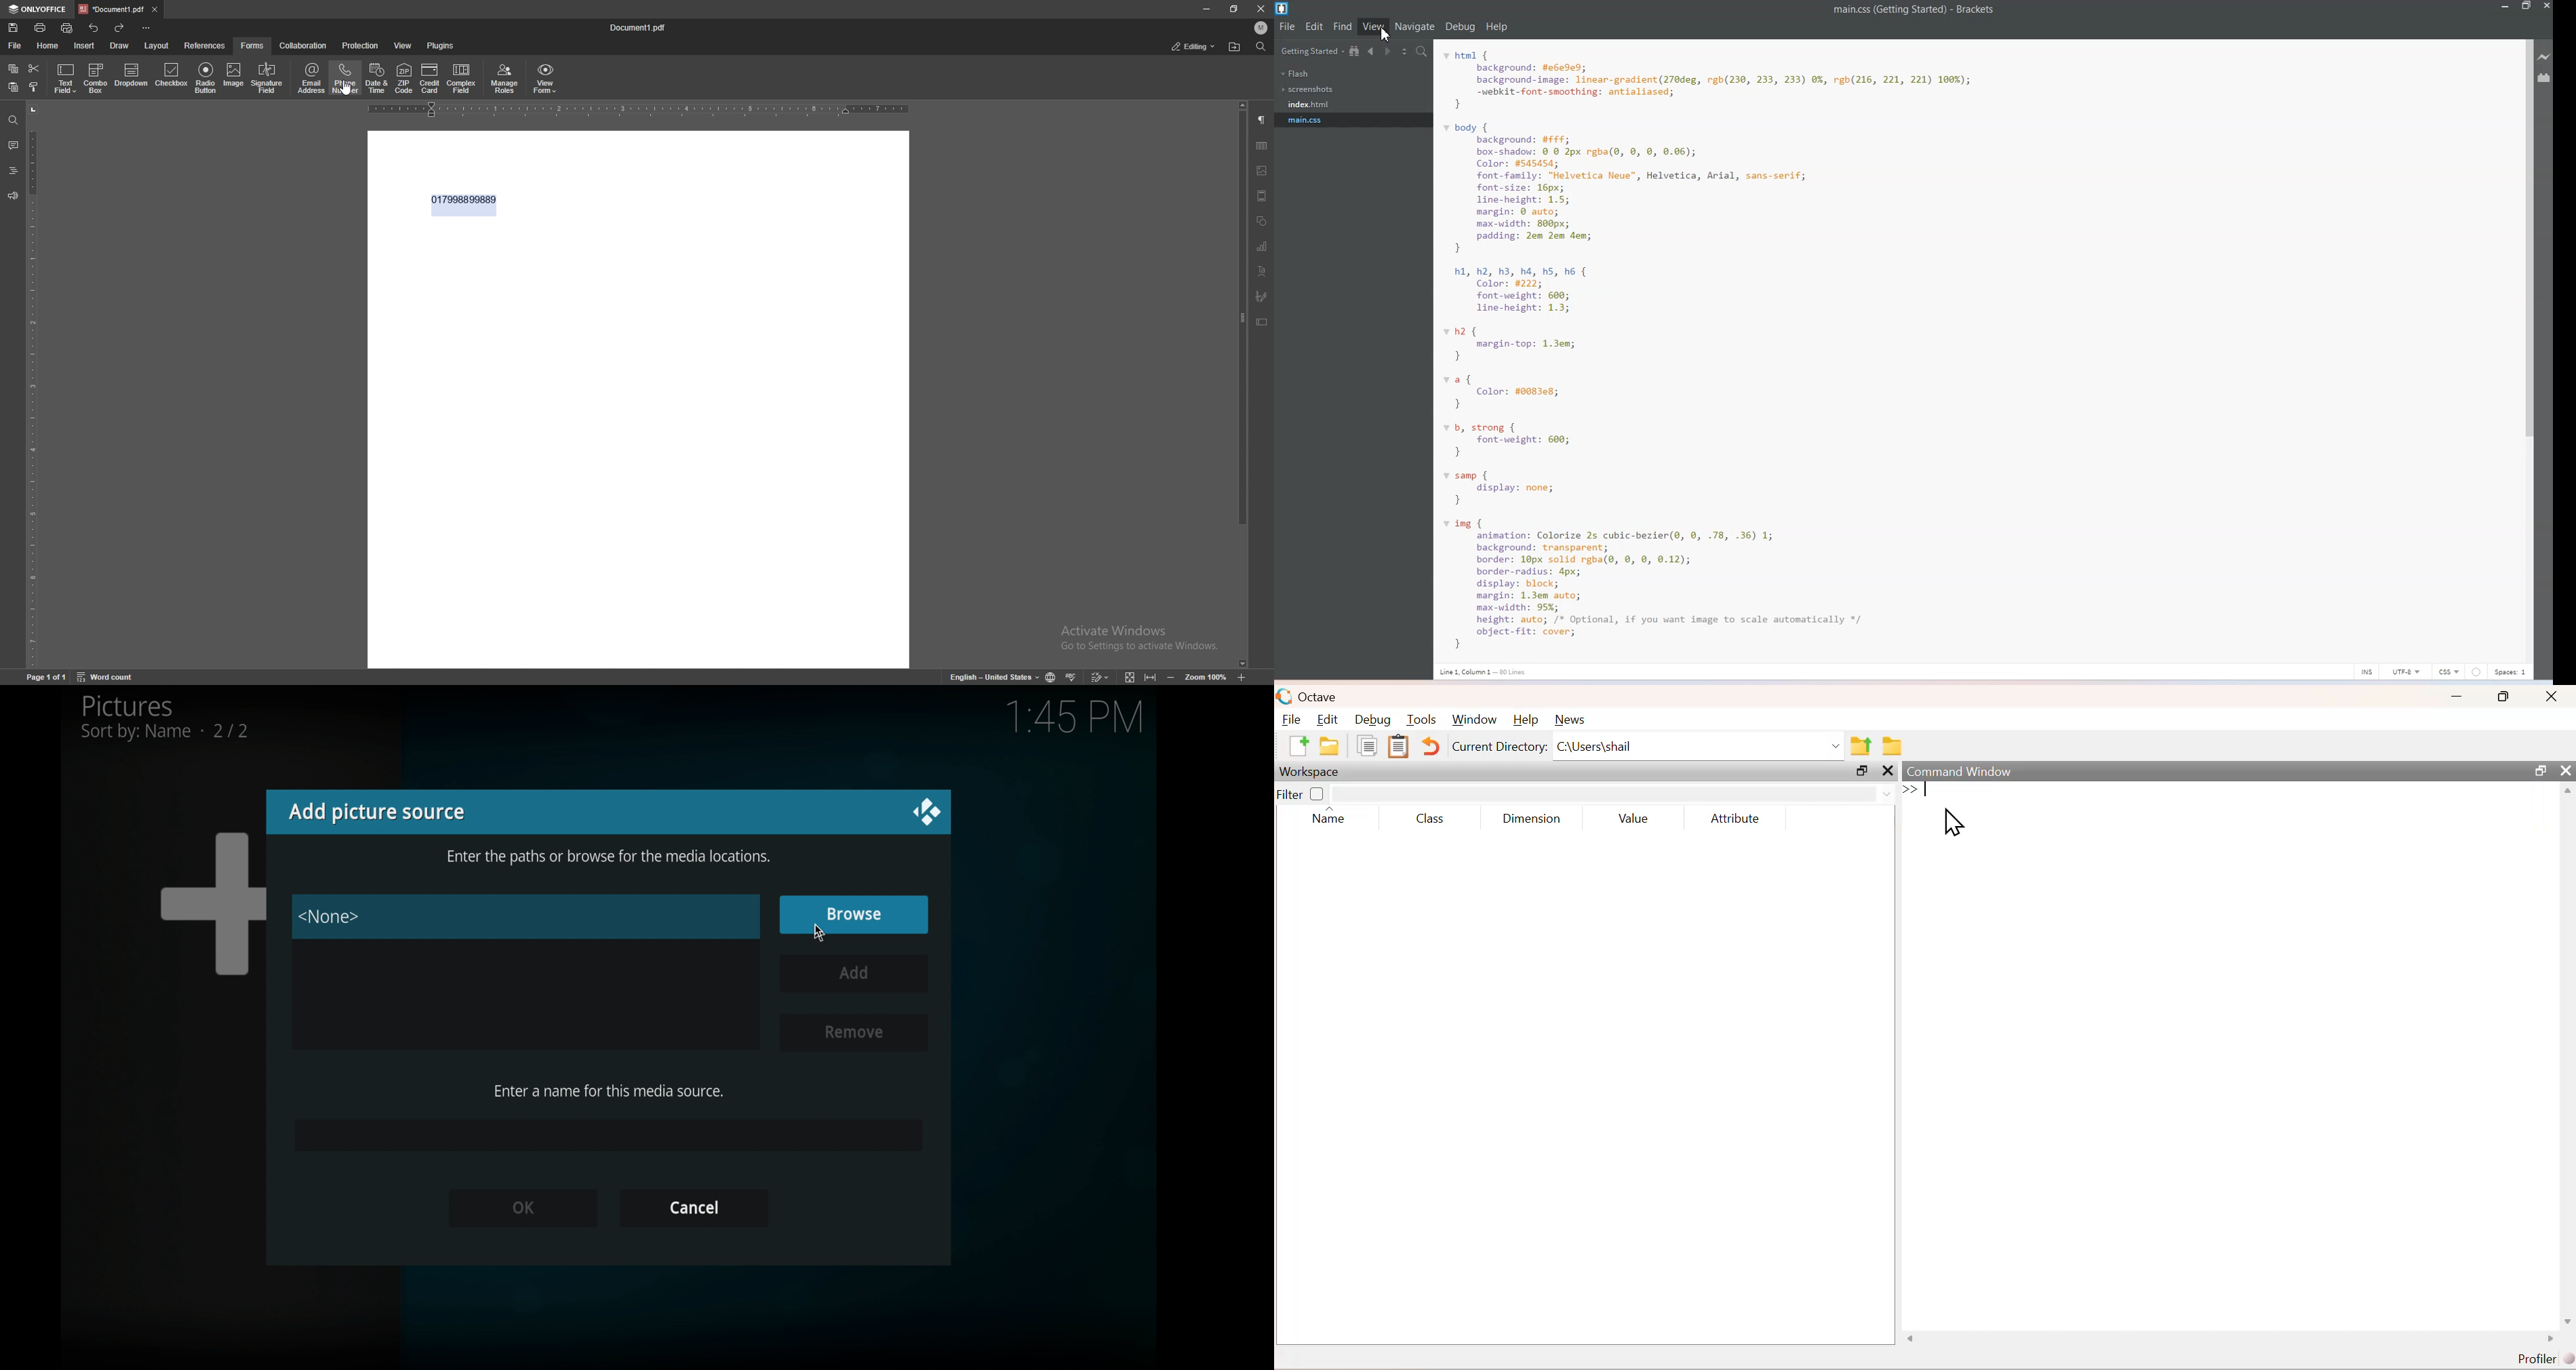  What do you see at coordinates (2527, 6) in the screenshot?
I see `Maximize` at bounding box center [2527, 6].